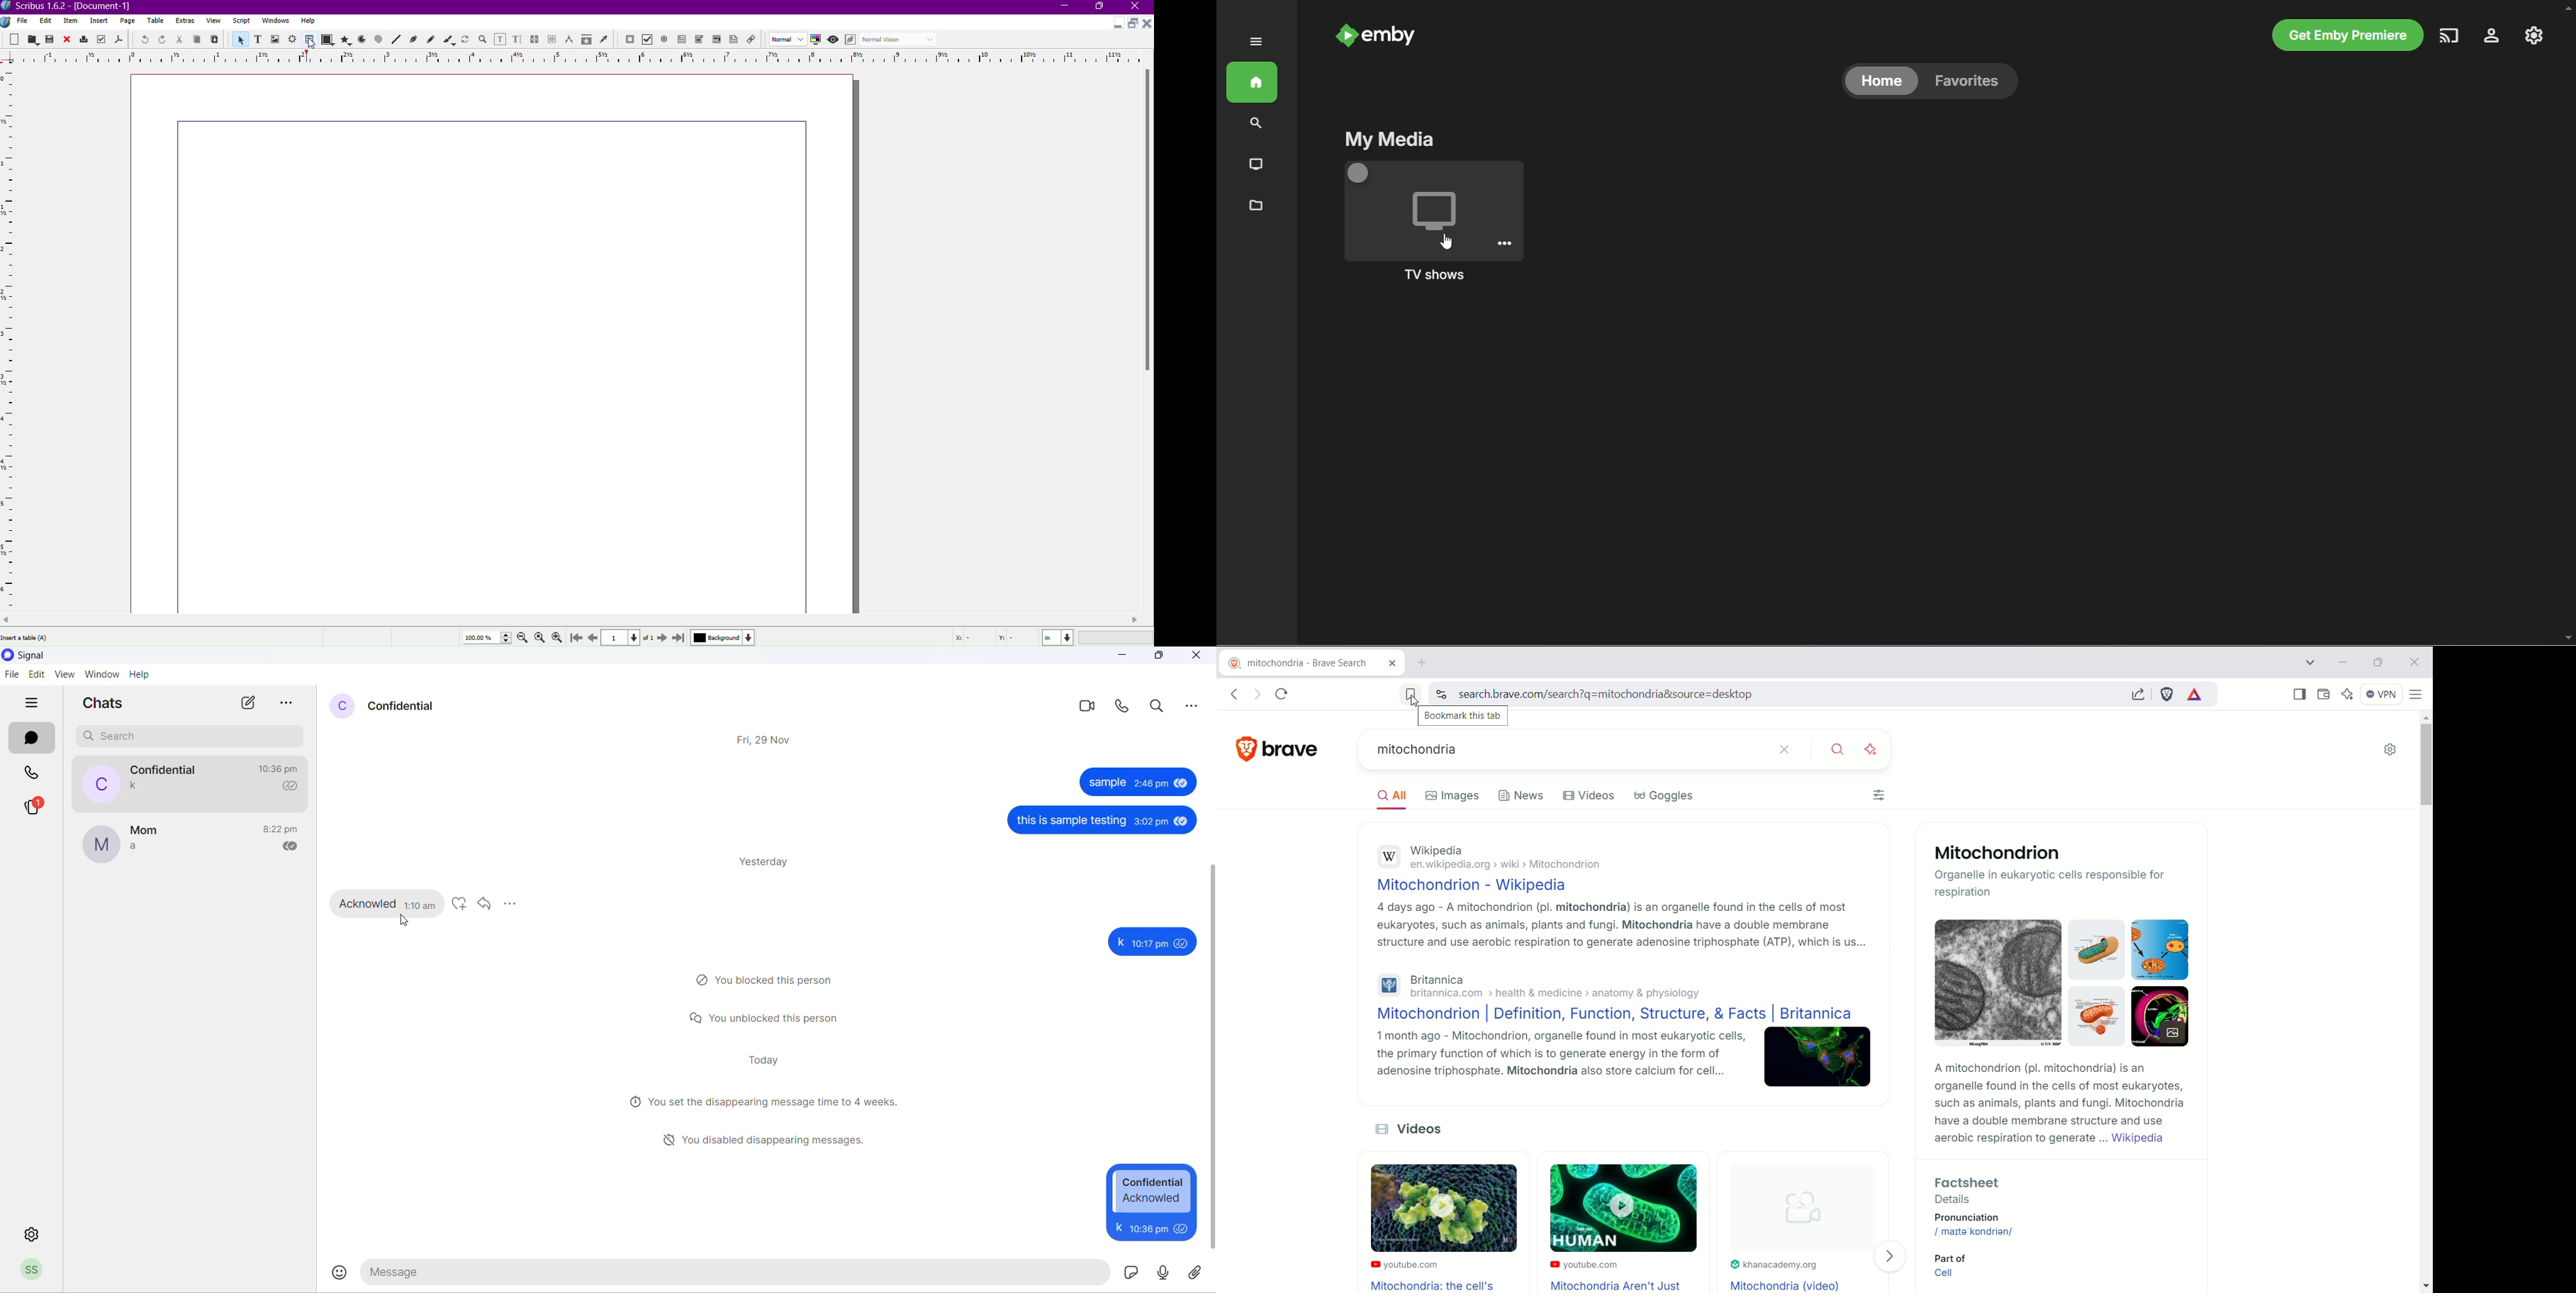 The height and width of the screenshot is (1316, 2576). What do you see at coordinates (592, 636) in the screenshot?
I see `Go to Previous Page` at bounding box center [592, 636].